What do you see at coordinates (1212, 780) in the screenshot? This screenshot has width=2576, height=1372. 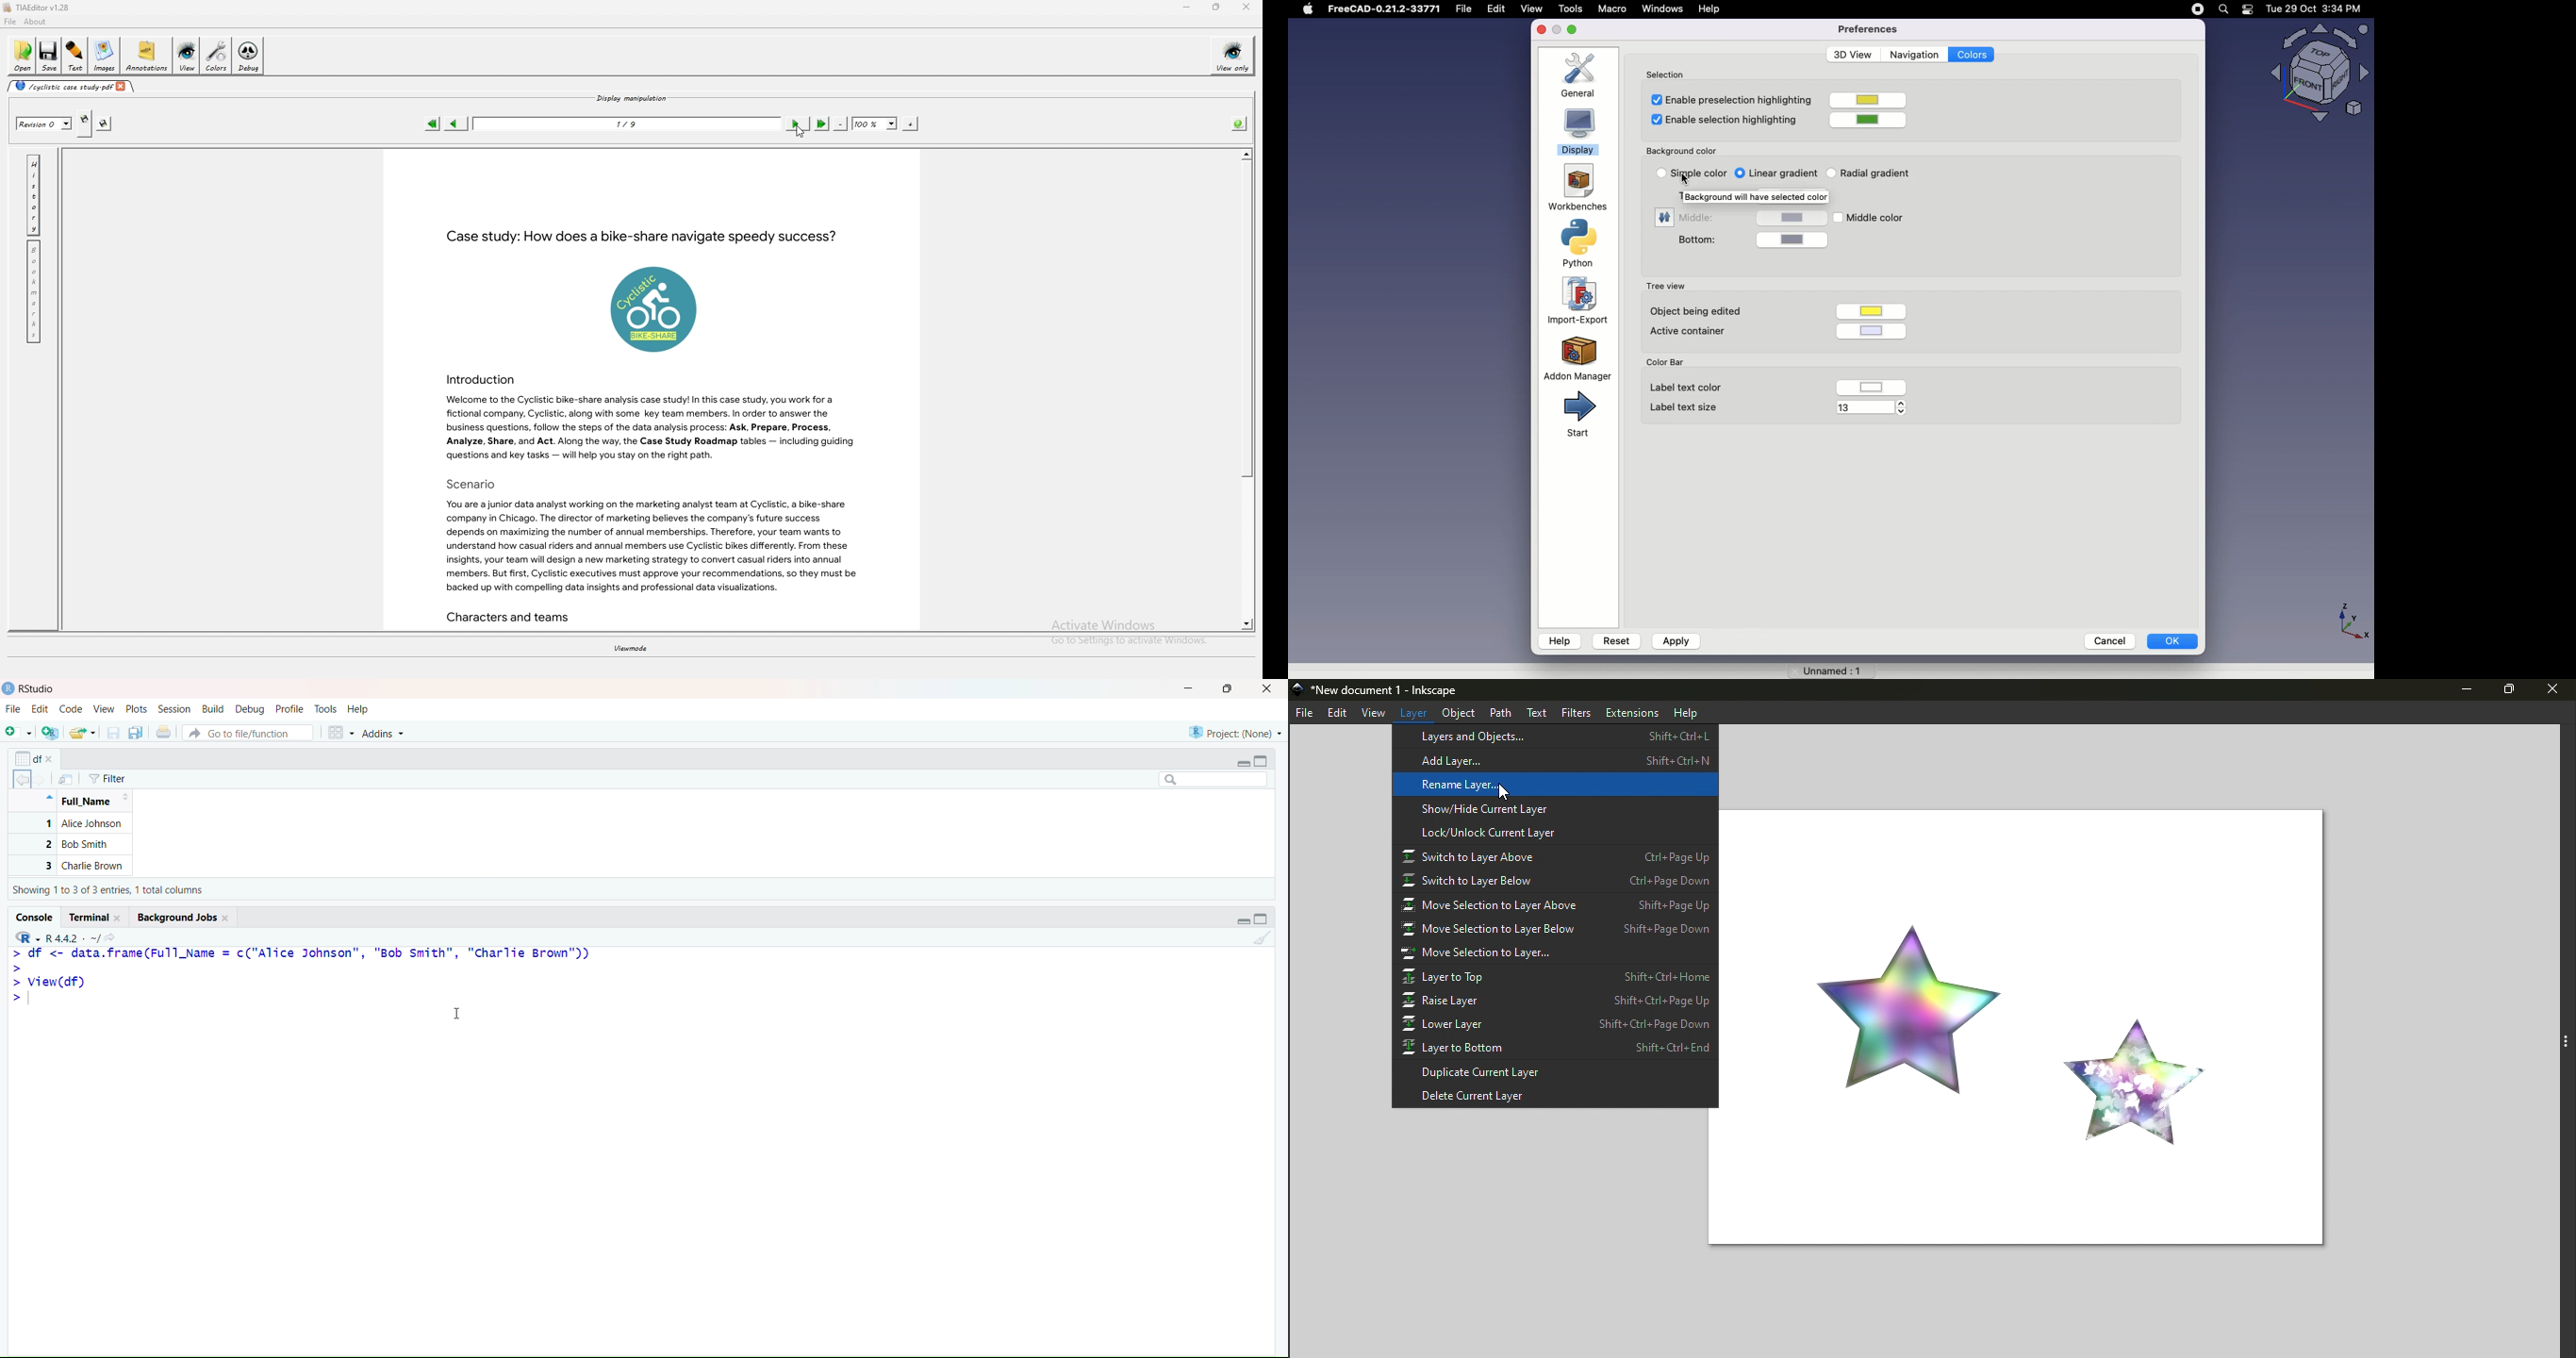 I see `Search bar` at bounding box center [1212, 780].